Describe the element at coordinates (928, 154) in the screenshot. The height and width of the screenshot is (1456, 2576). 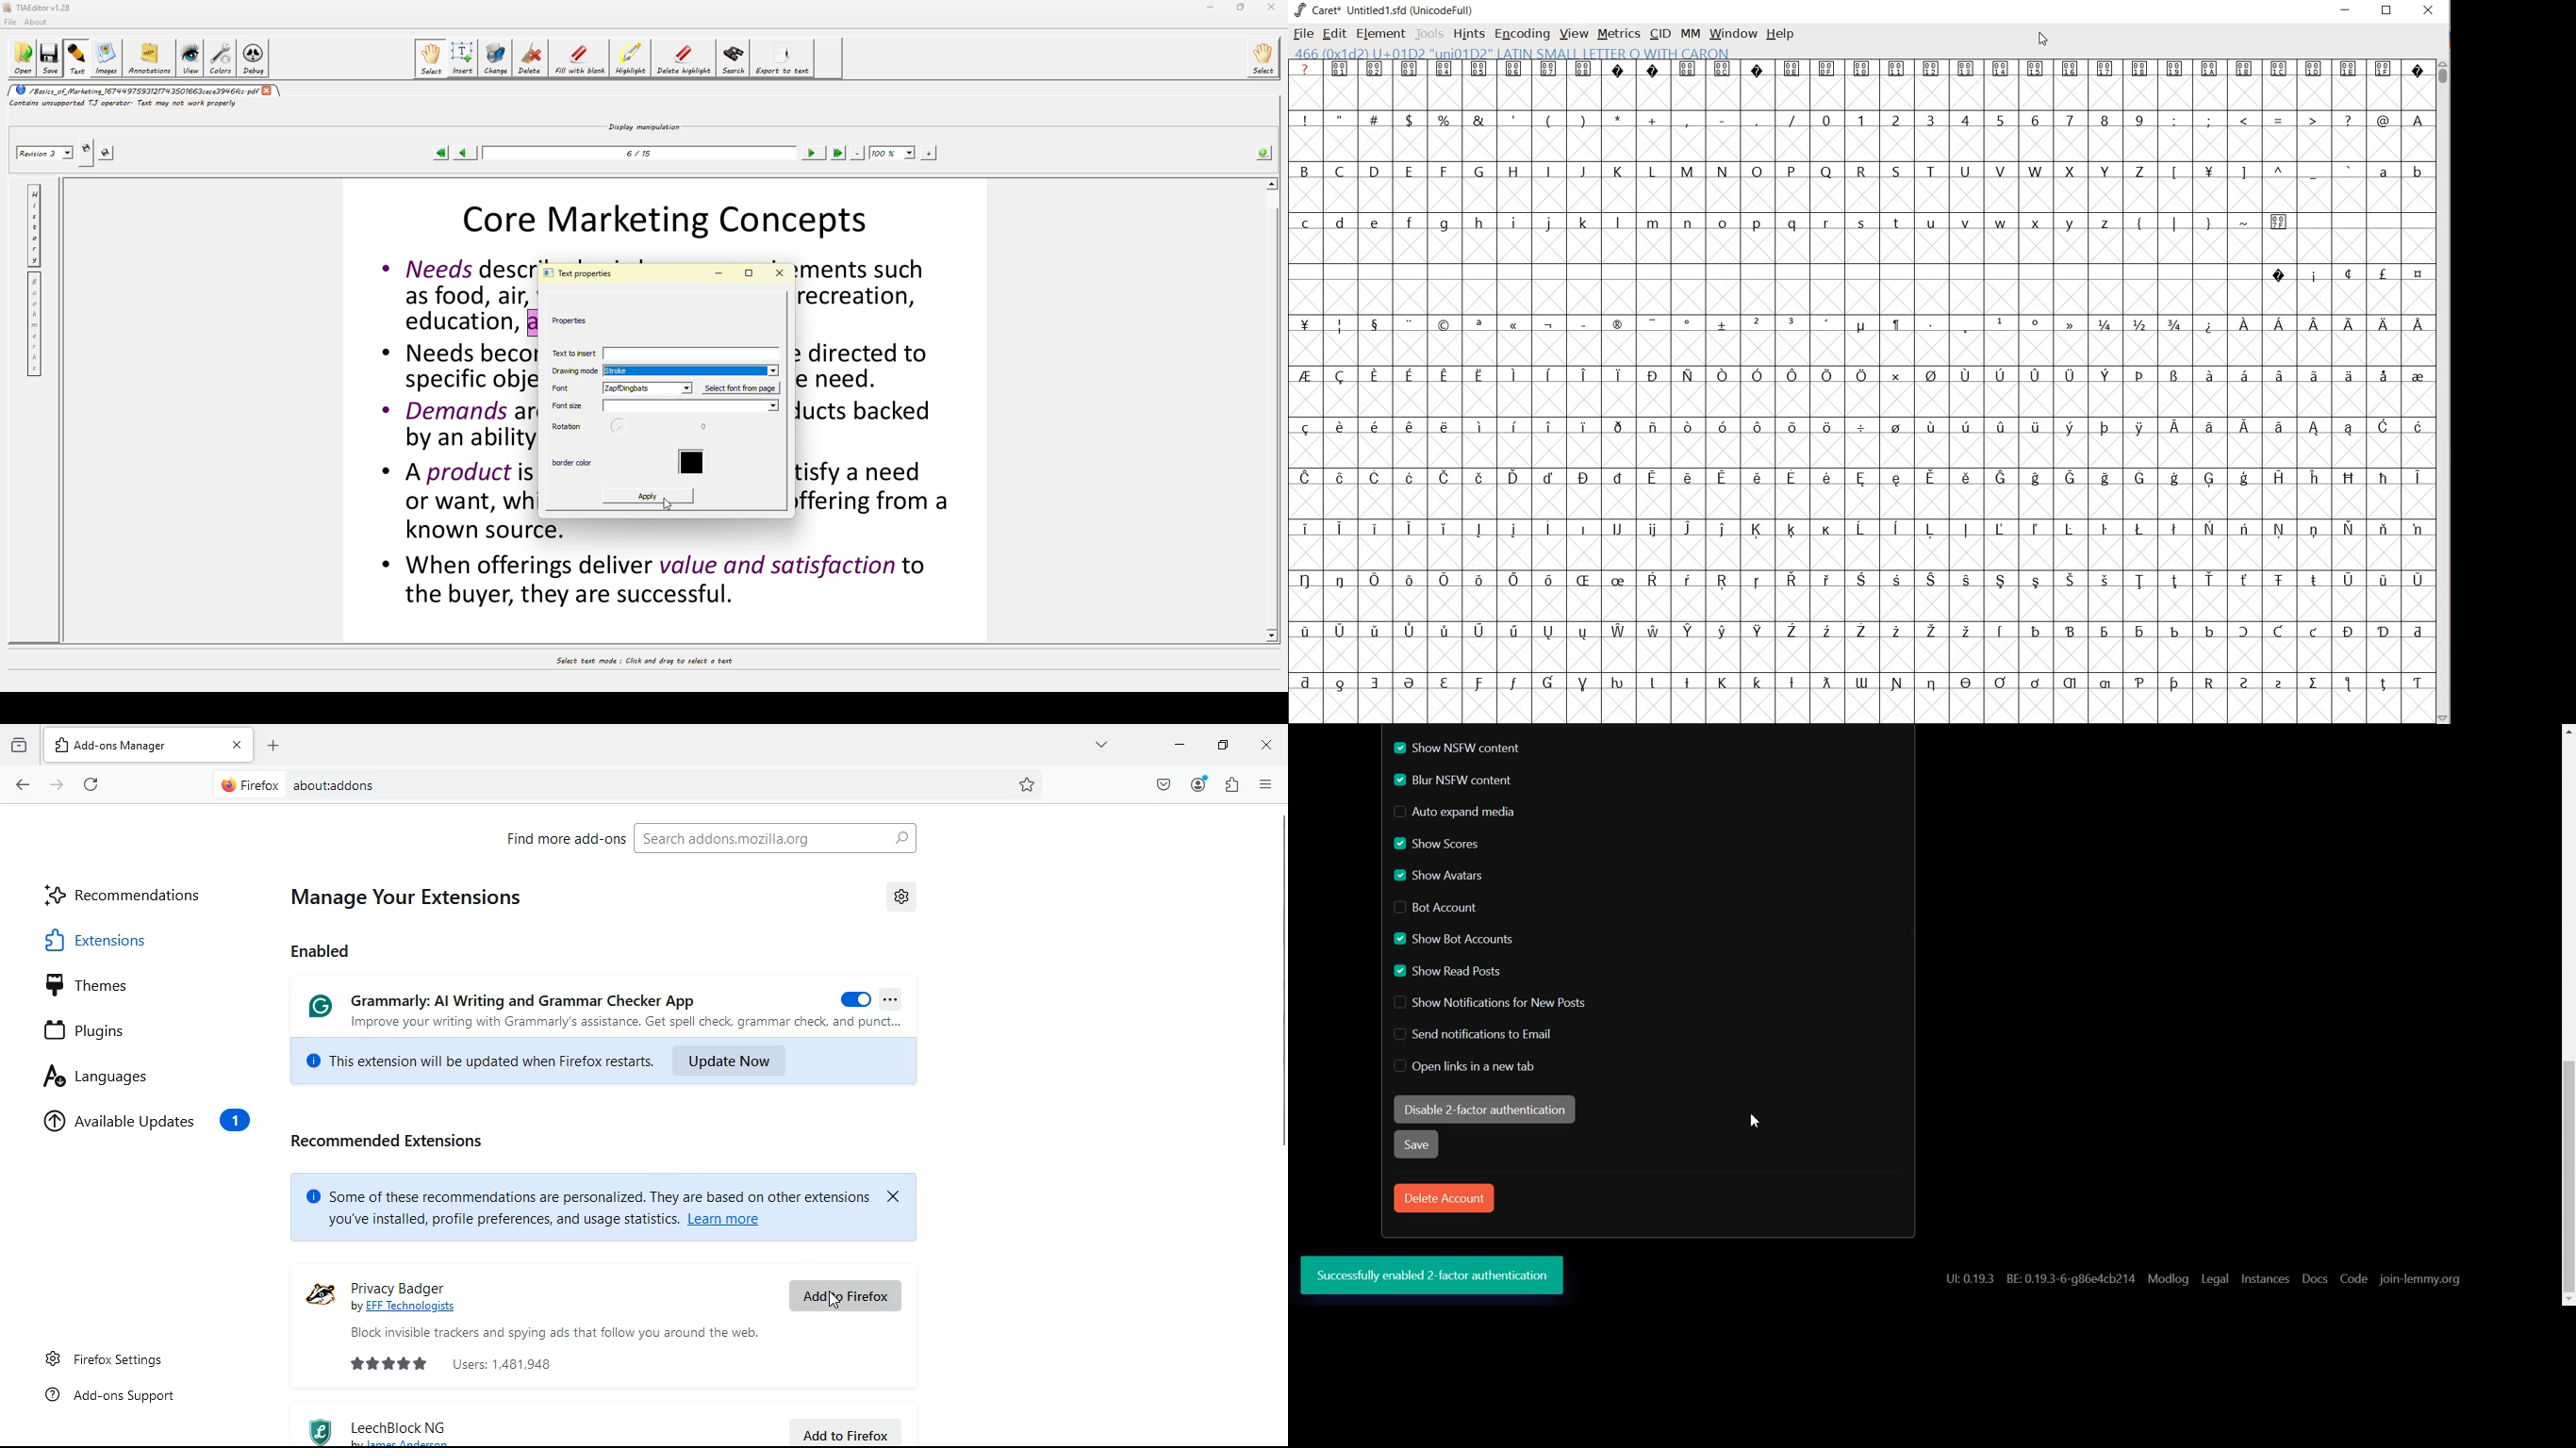
I see `zoom in` at that location.